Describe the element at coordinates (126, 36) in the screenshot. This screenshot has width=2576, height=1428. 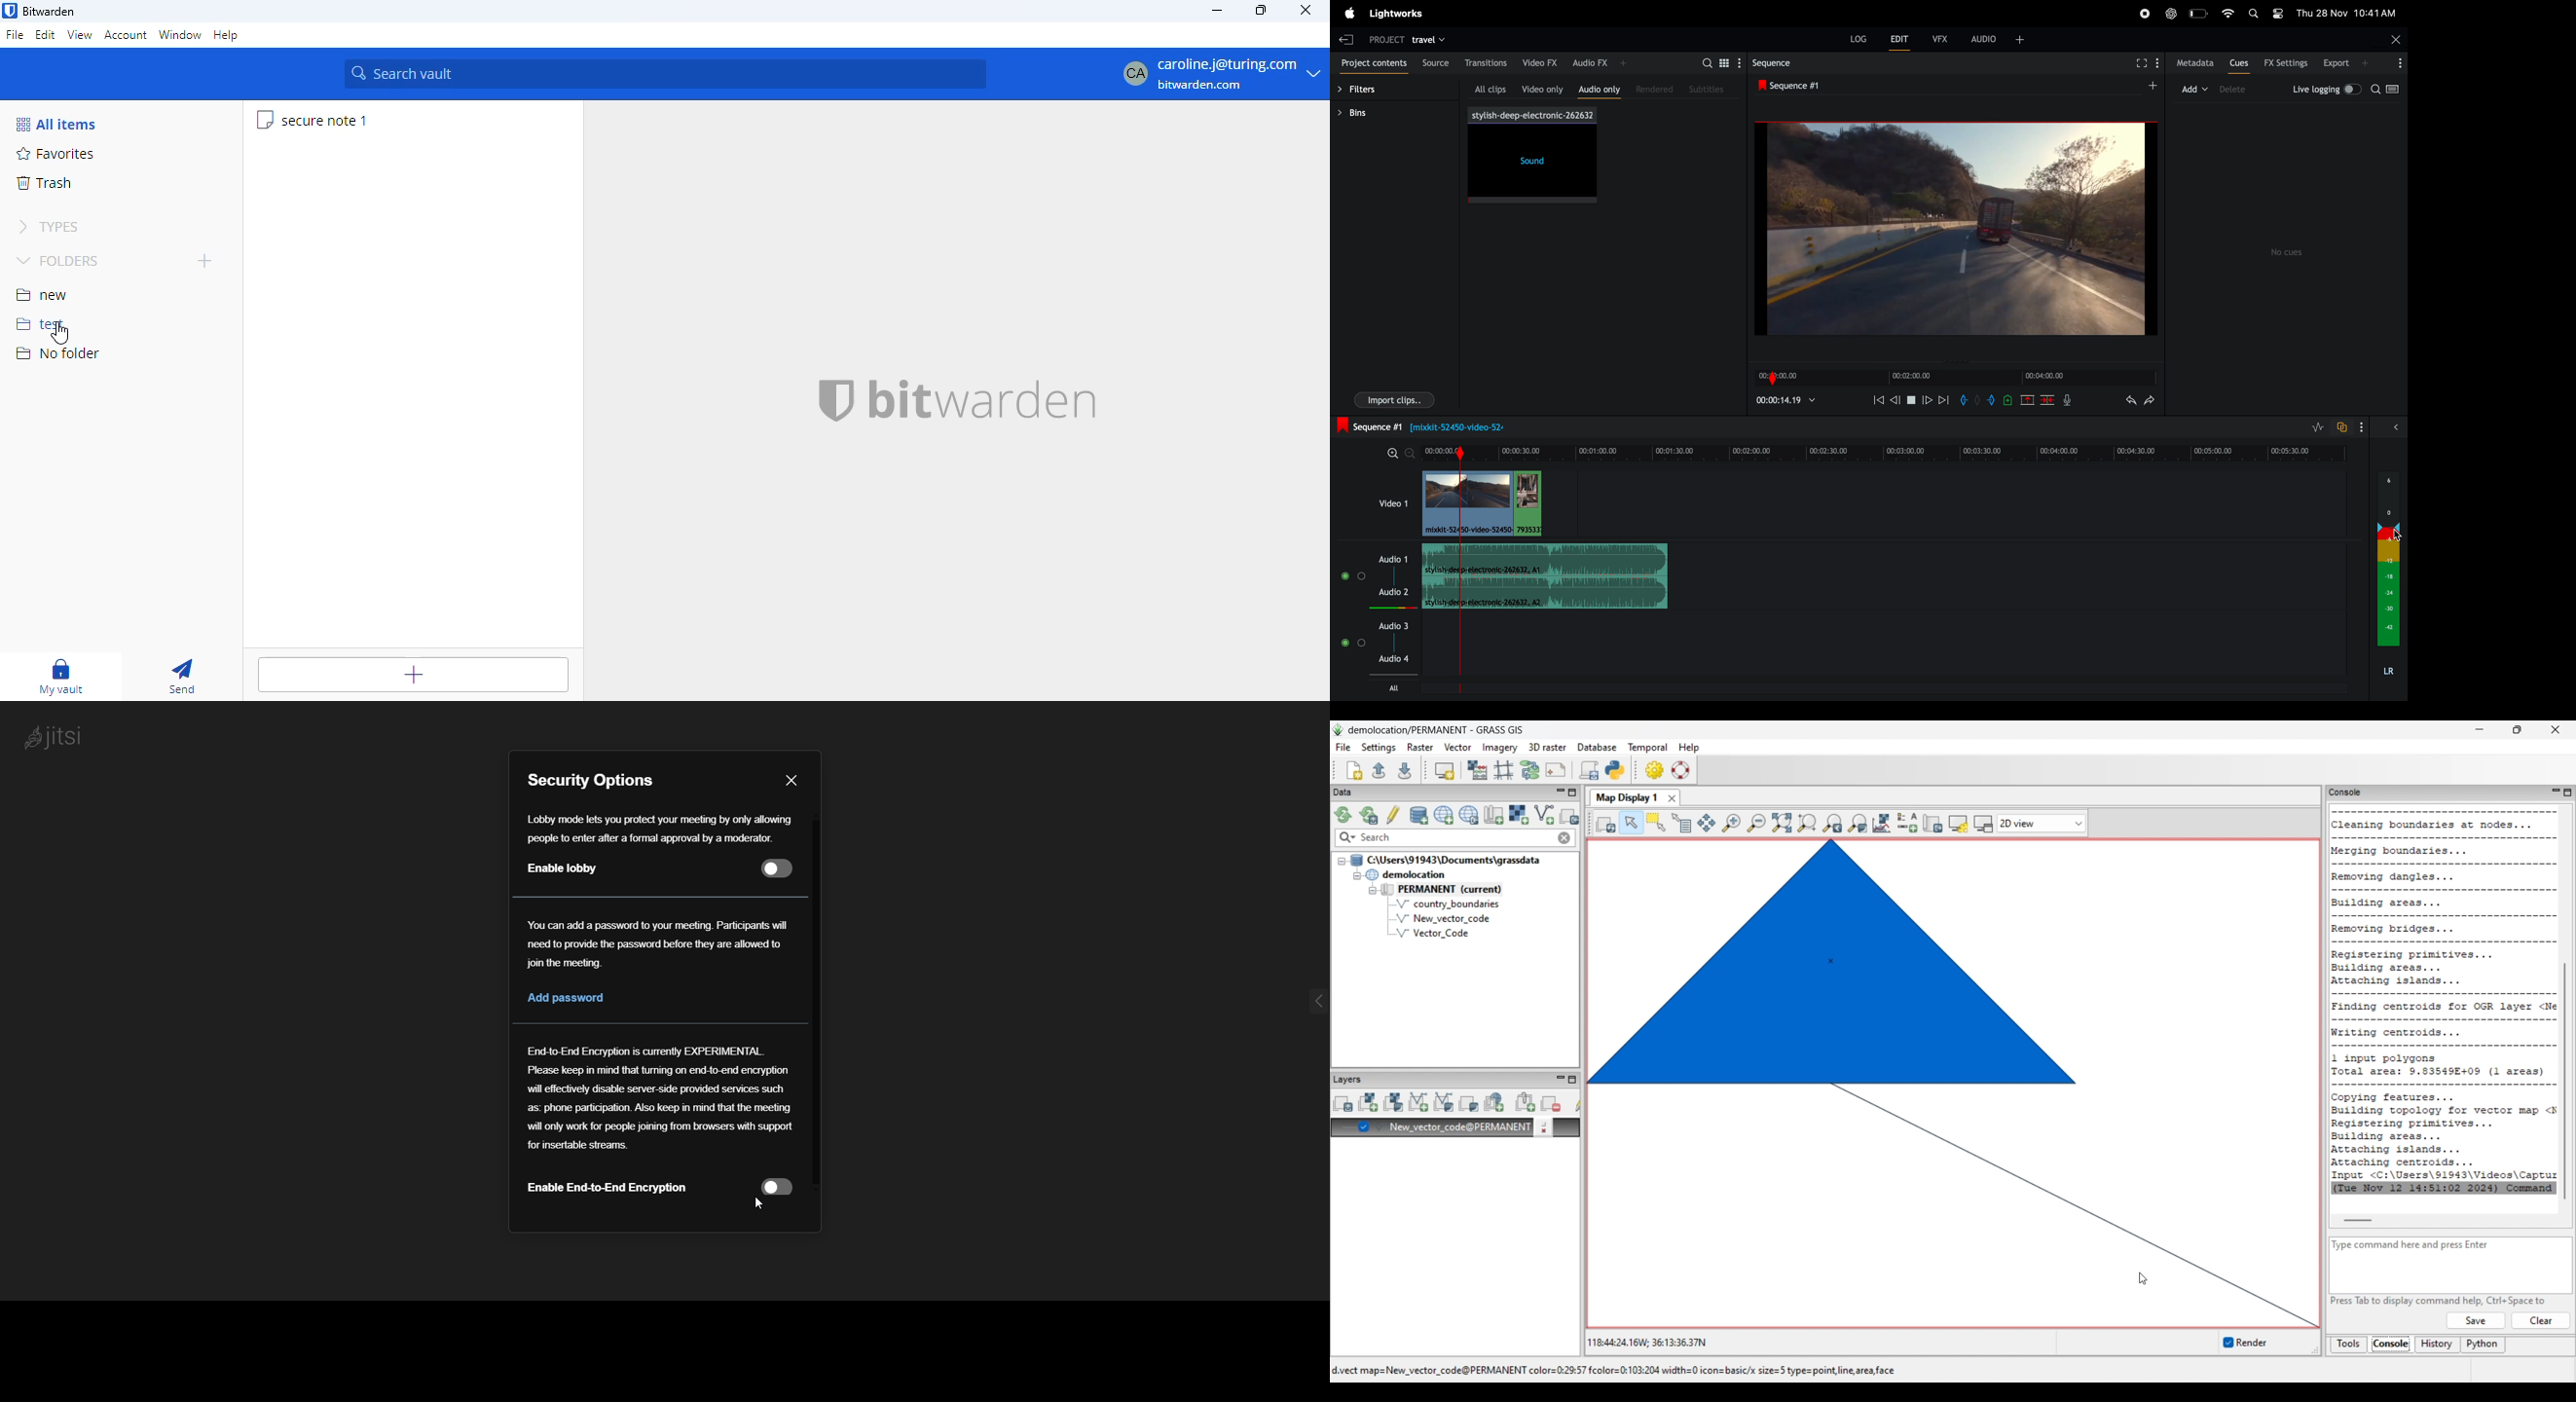
I see `account` at that location.